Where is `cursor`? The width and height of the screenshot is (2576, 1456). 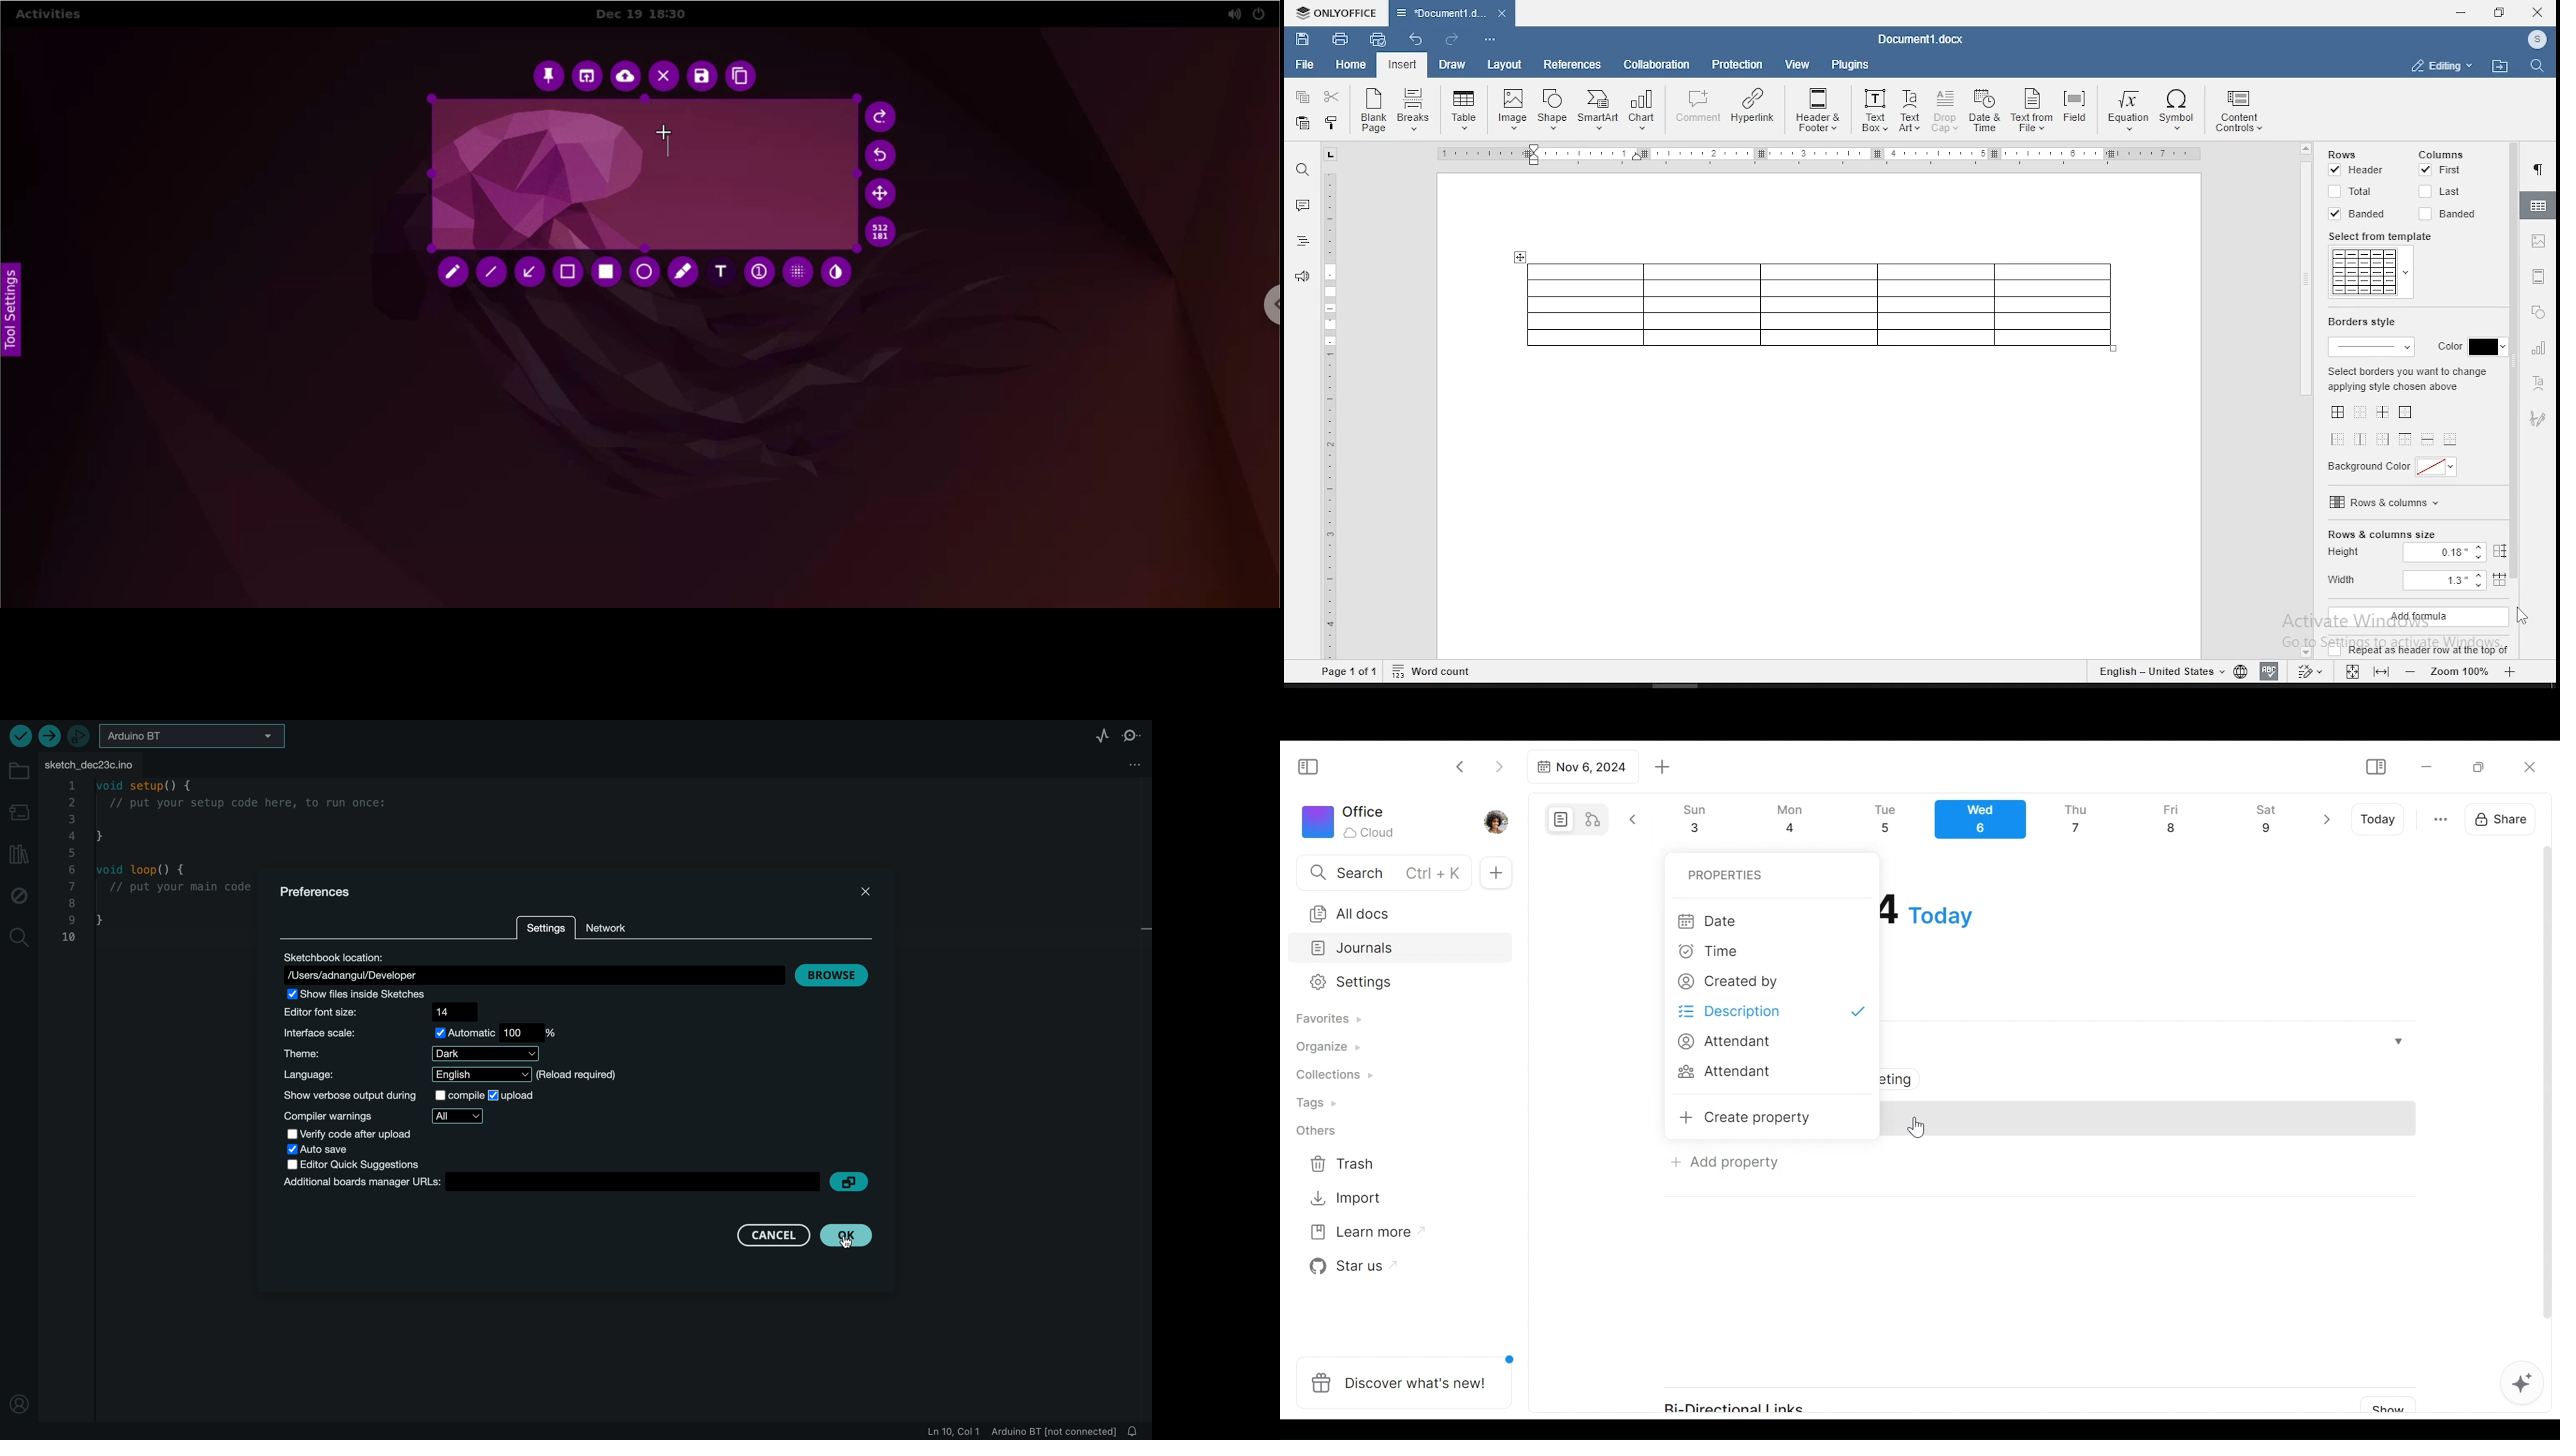
cursor is located at coordinates (2521, 617).